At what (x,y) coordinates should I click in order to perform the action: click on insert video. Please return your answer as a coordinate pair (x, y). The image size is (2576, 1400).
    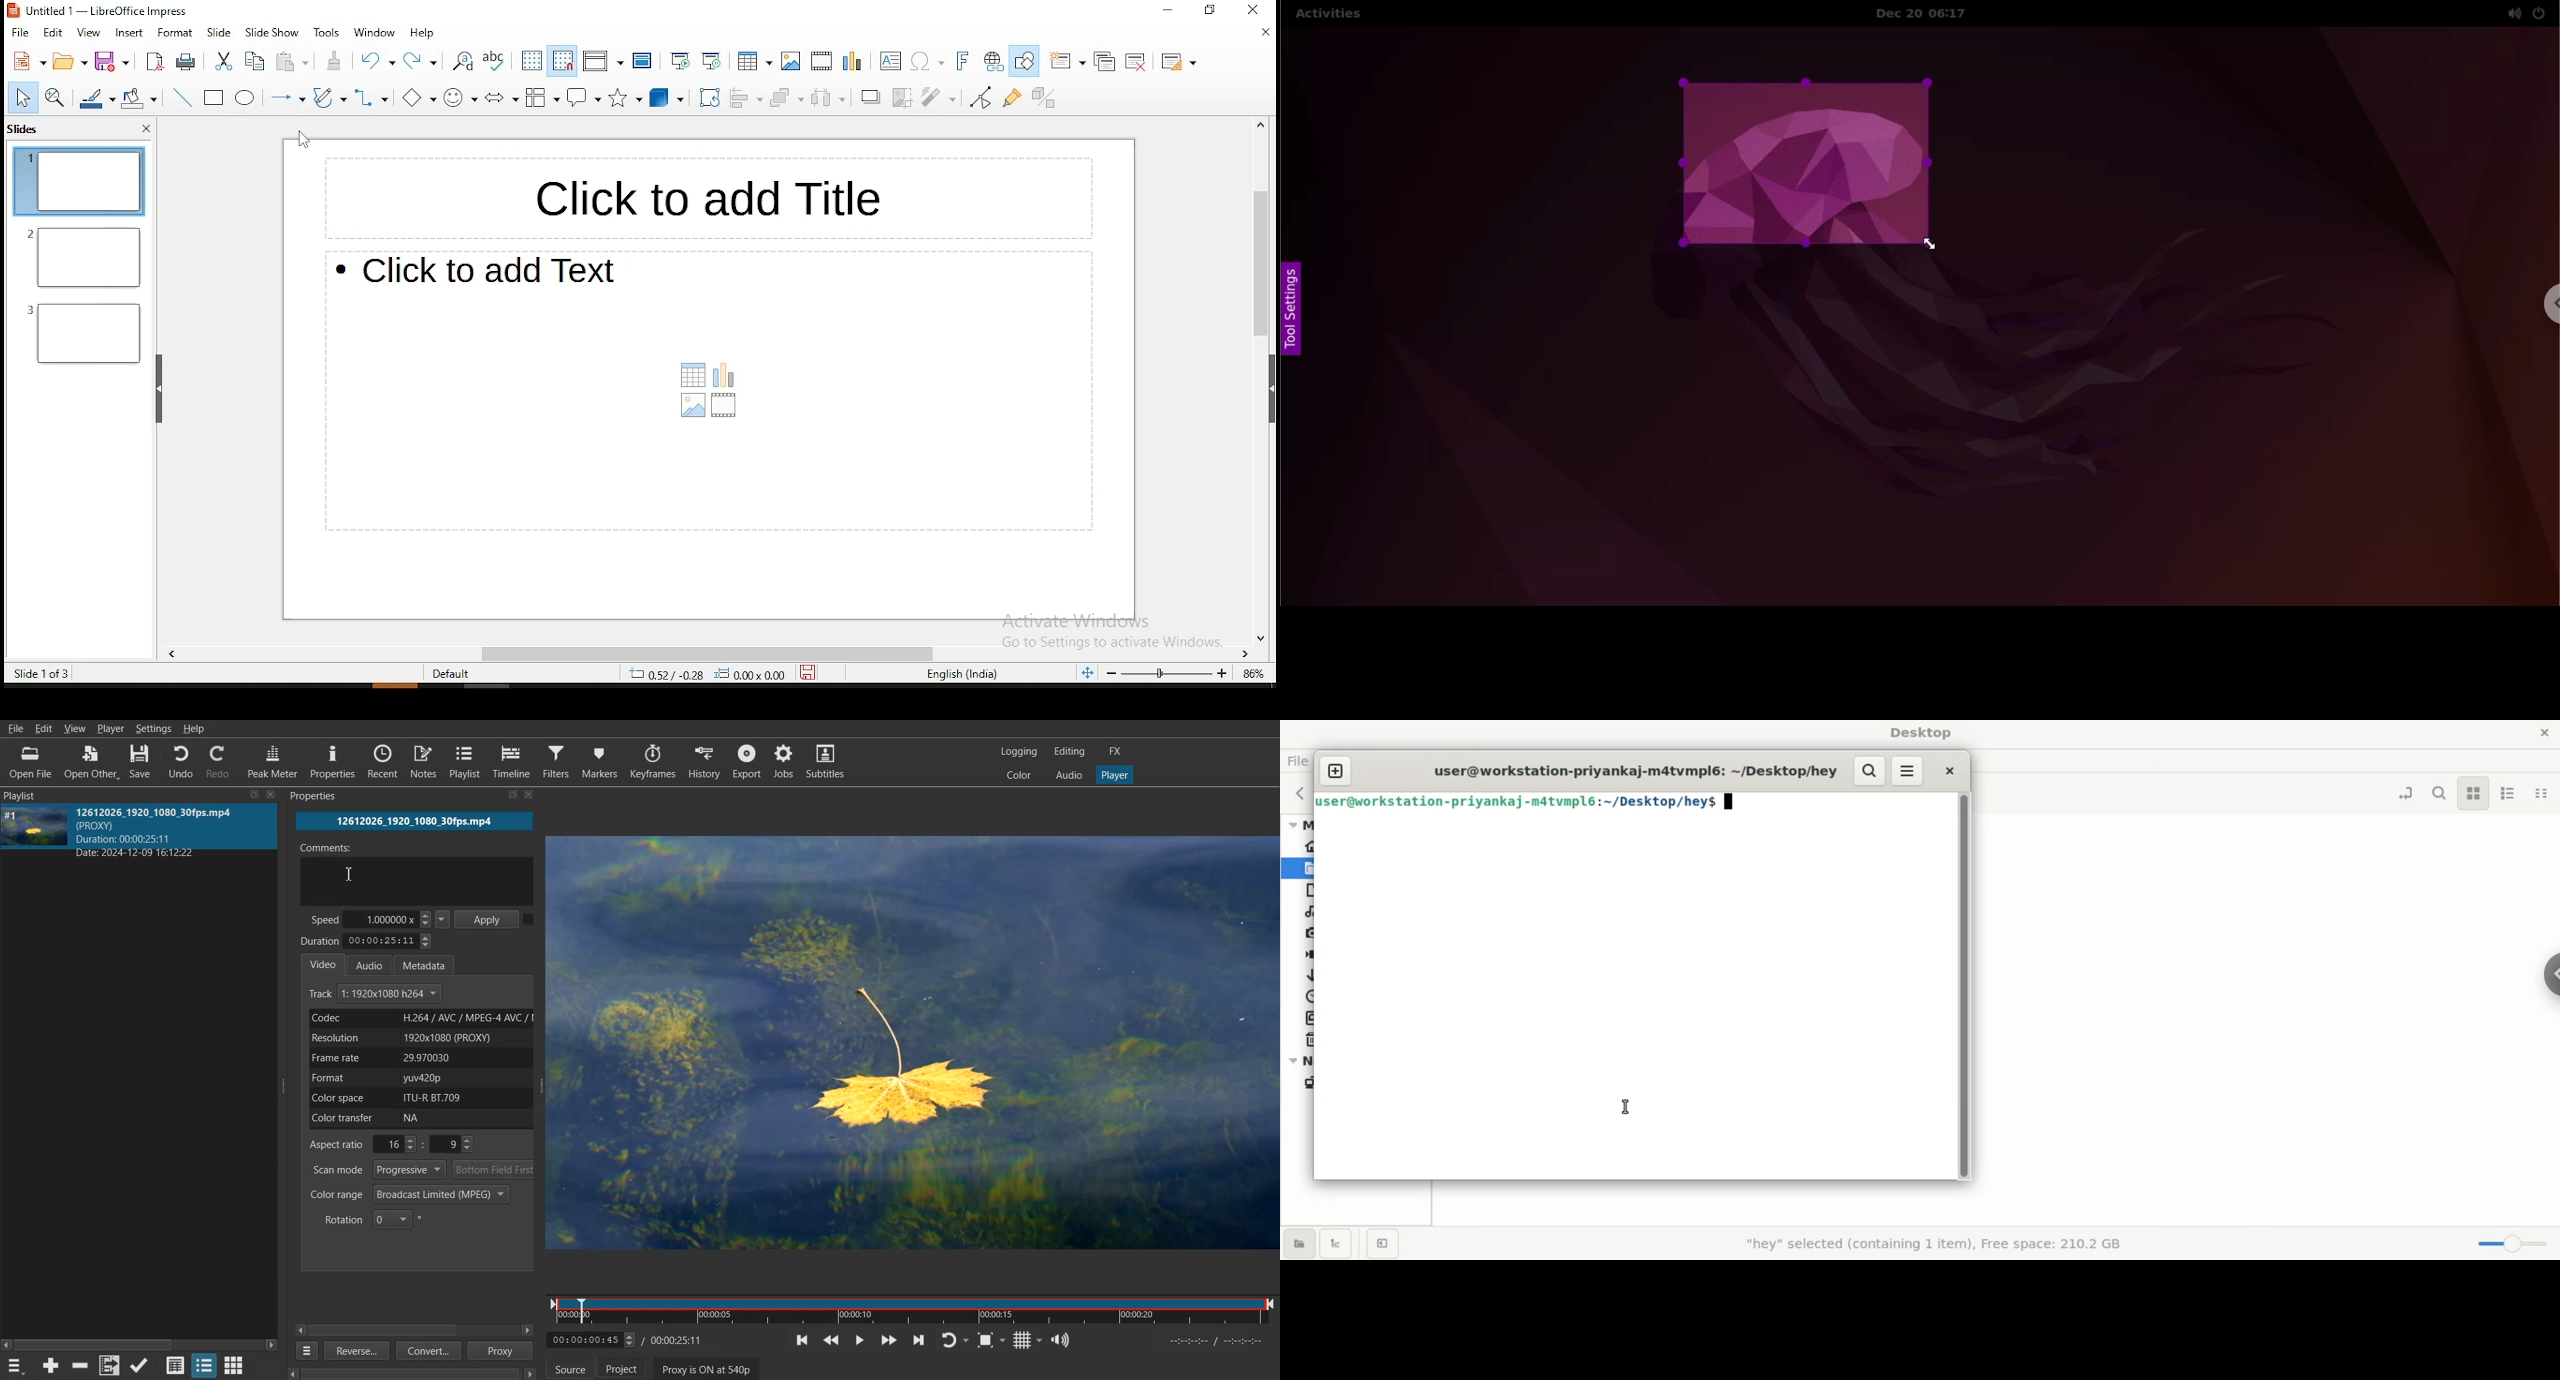
    Looking at the image, I should click on (821, 60).